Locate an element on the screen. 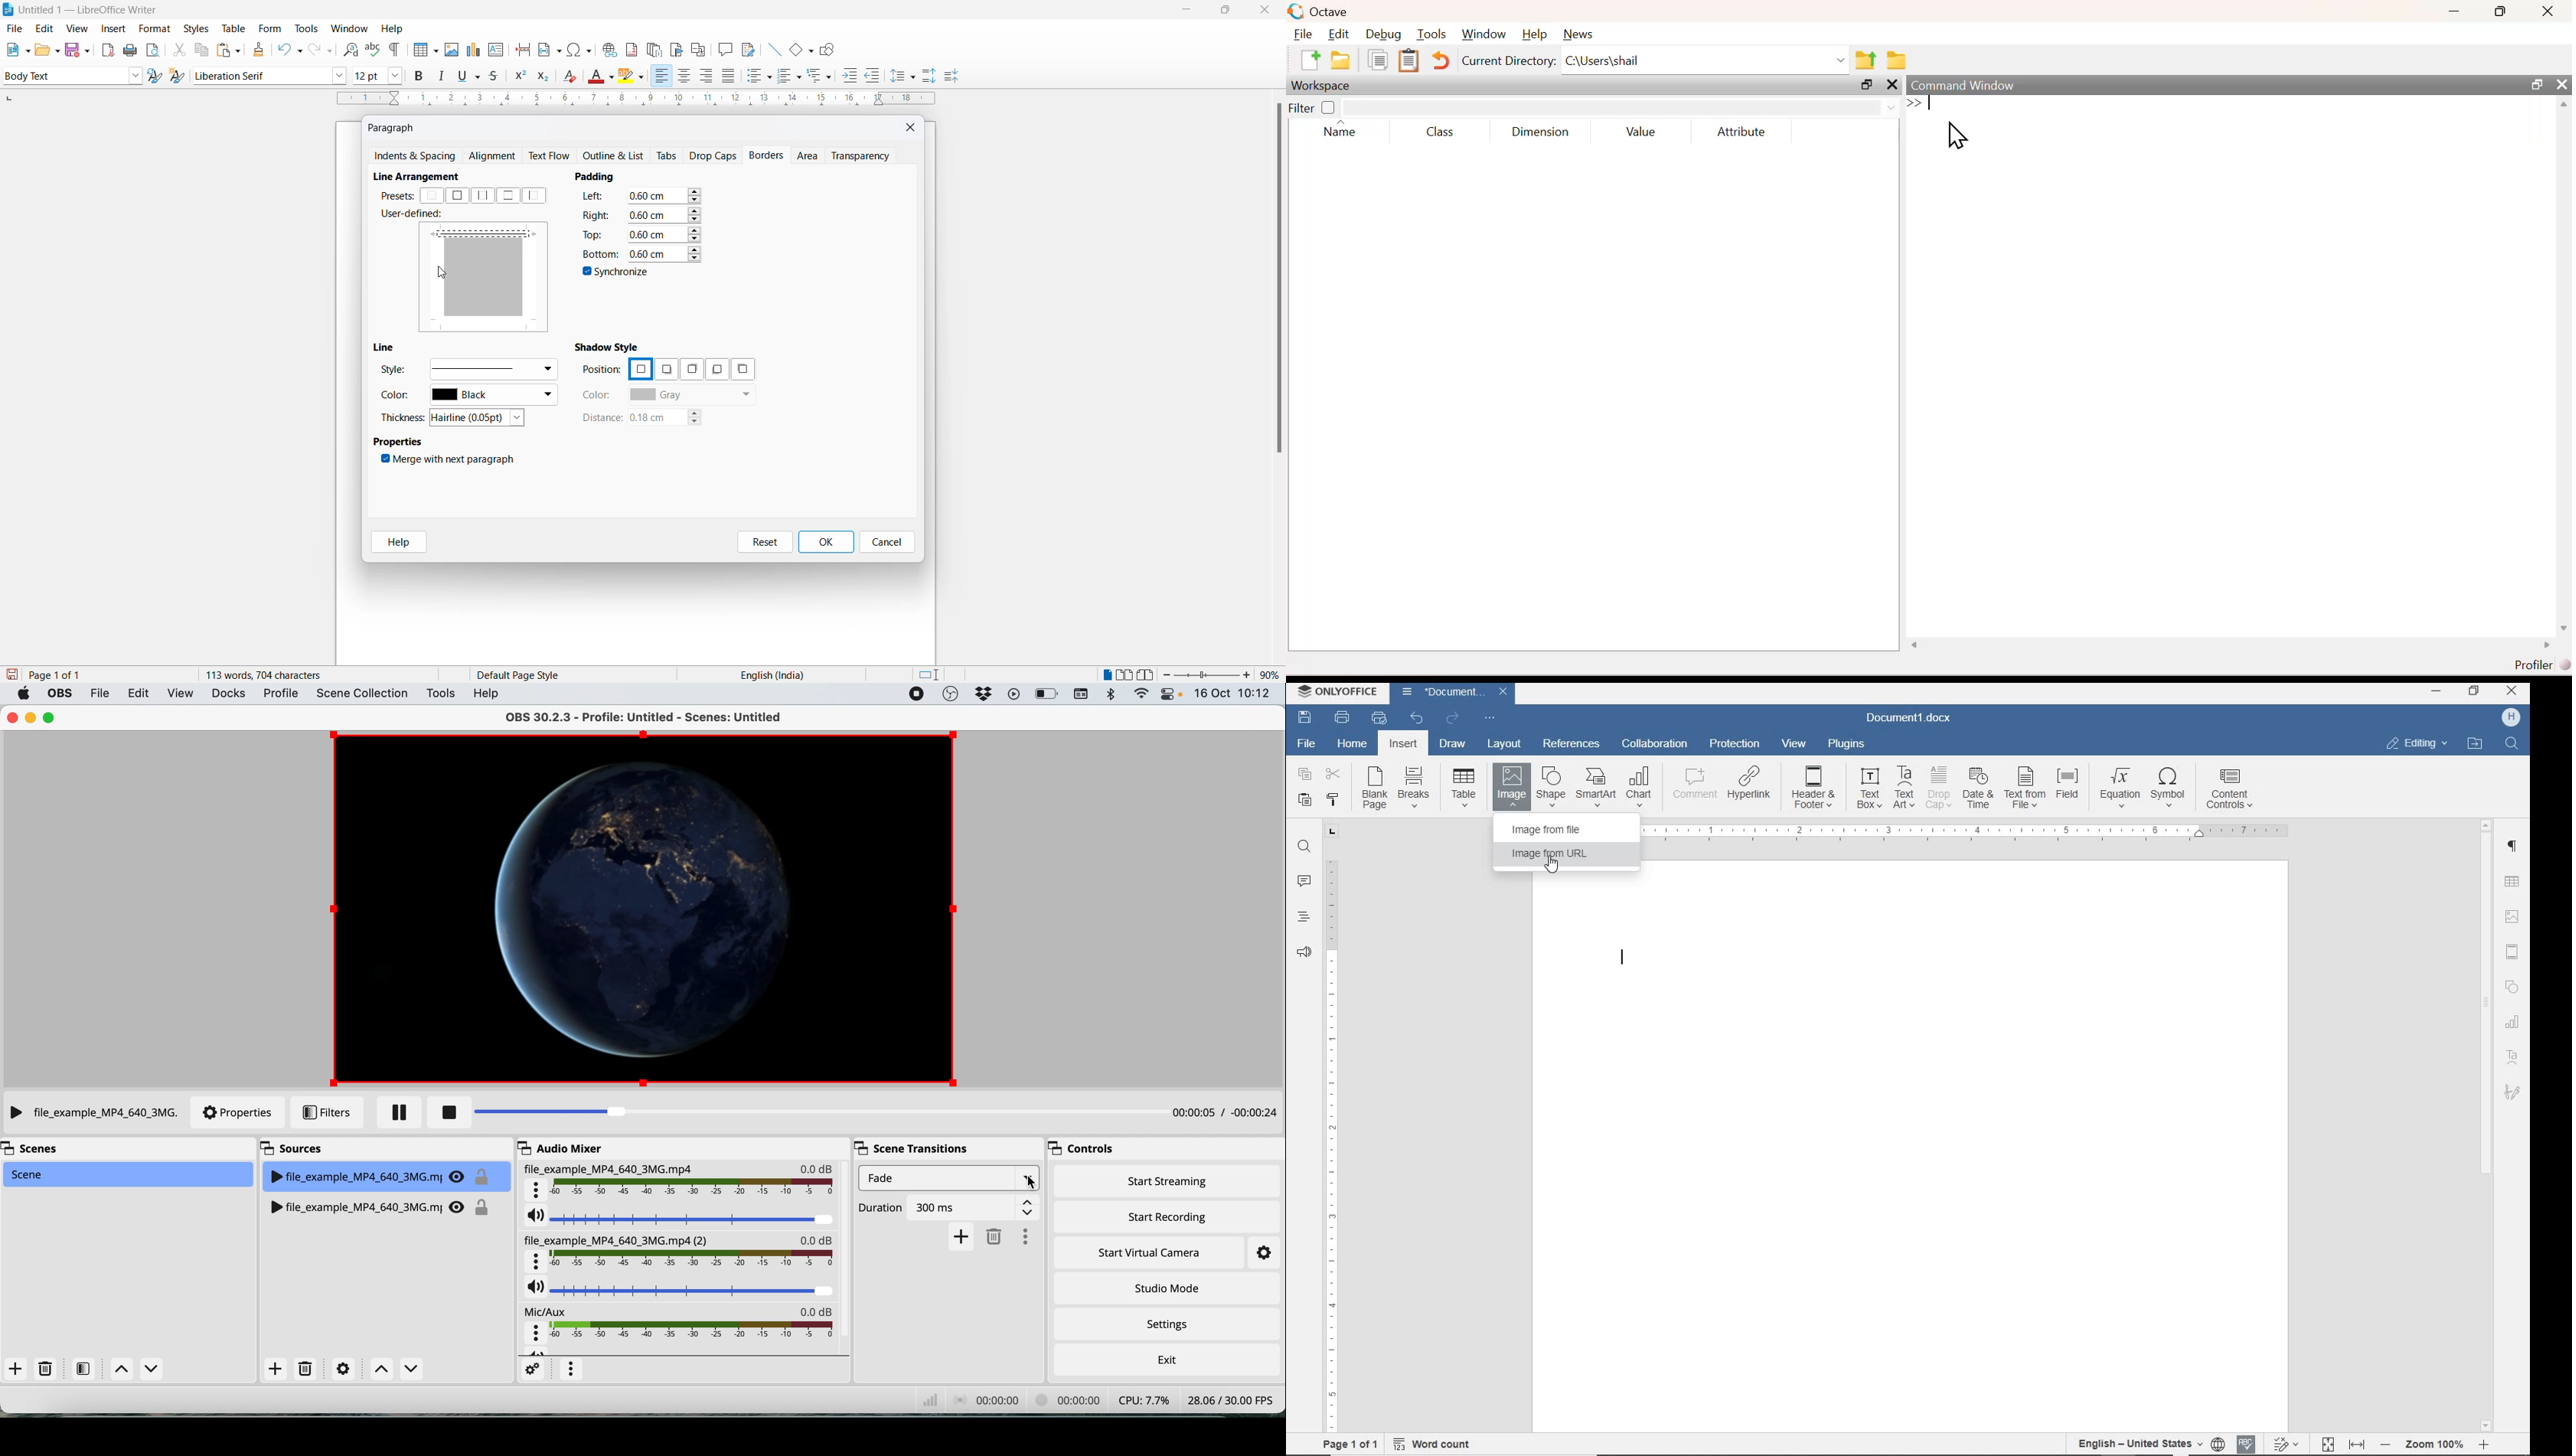 This screenshot has width=2576, height=1456. find and replace is located at coordinates (1307, 847).